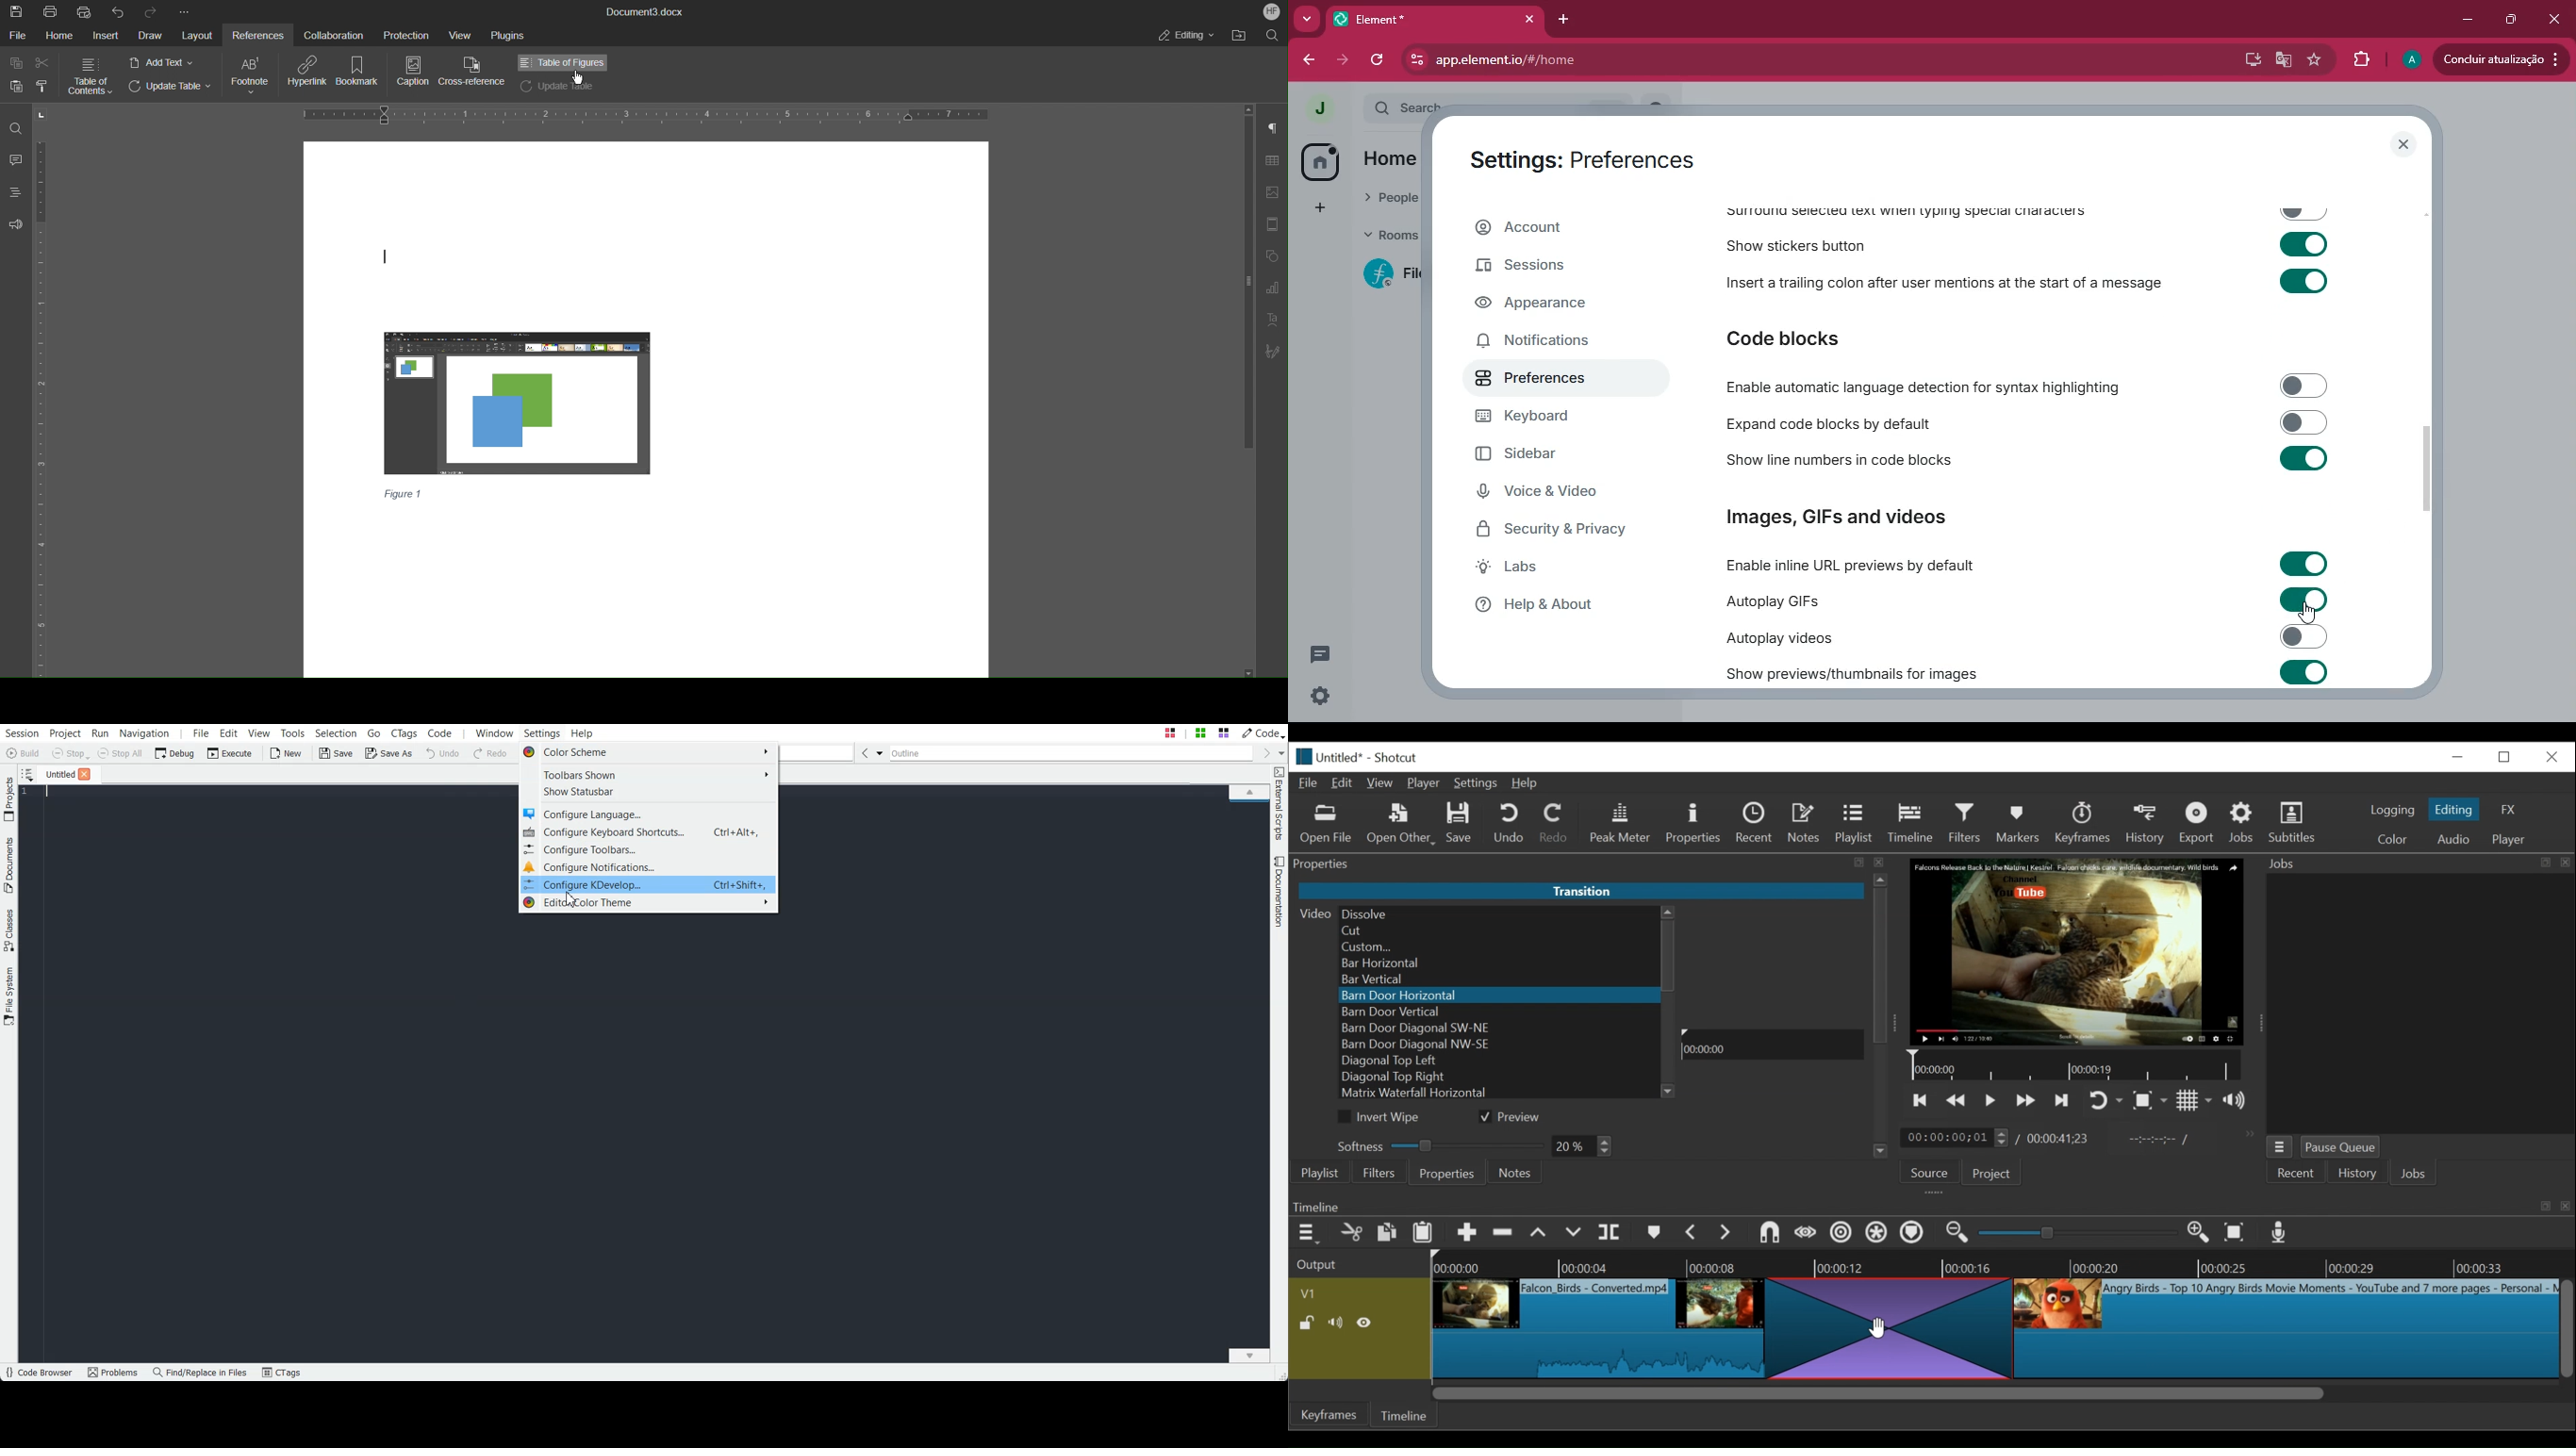 Image resolution: width=2576 pixels, height=1456 pixels. I want to click on History, so click(2357, 1172).